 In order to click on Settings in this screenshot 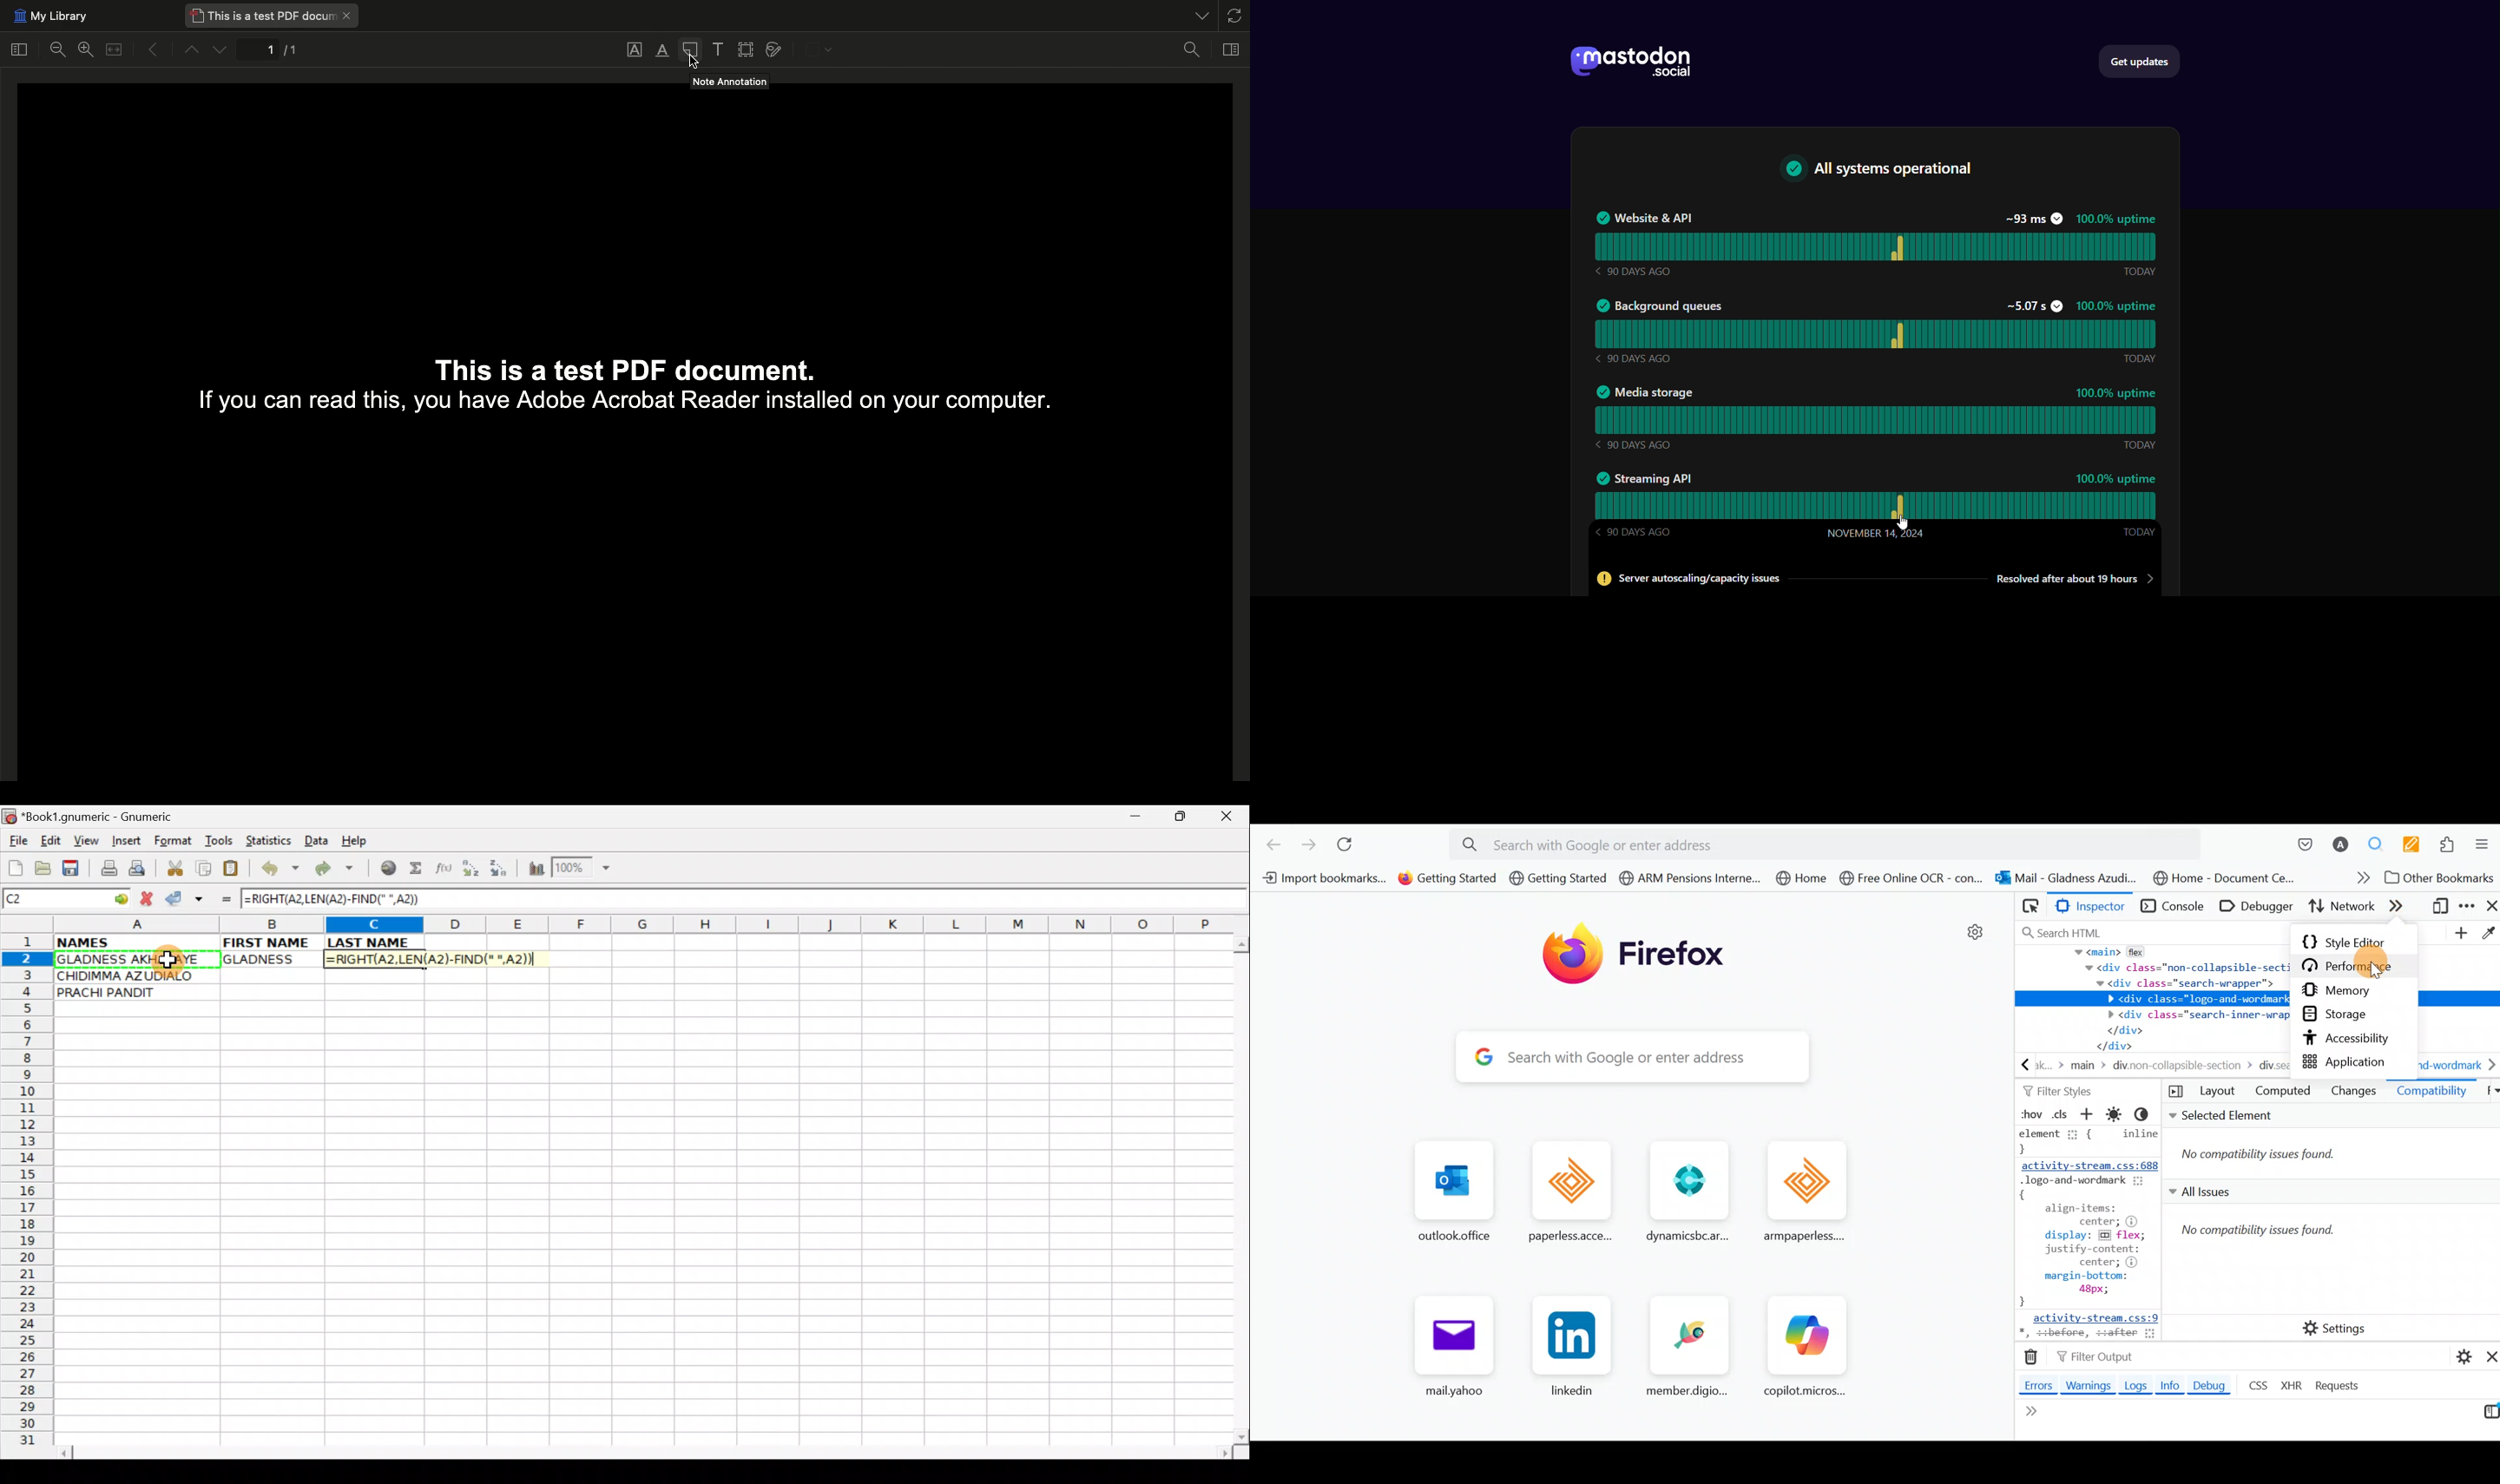, I will do `click(2337, 1327)`.